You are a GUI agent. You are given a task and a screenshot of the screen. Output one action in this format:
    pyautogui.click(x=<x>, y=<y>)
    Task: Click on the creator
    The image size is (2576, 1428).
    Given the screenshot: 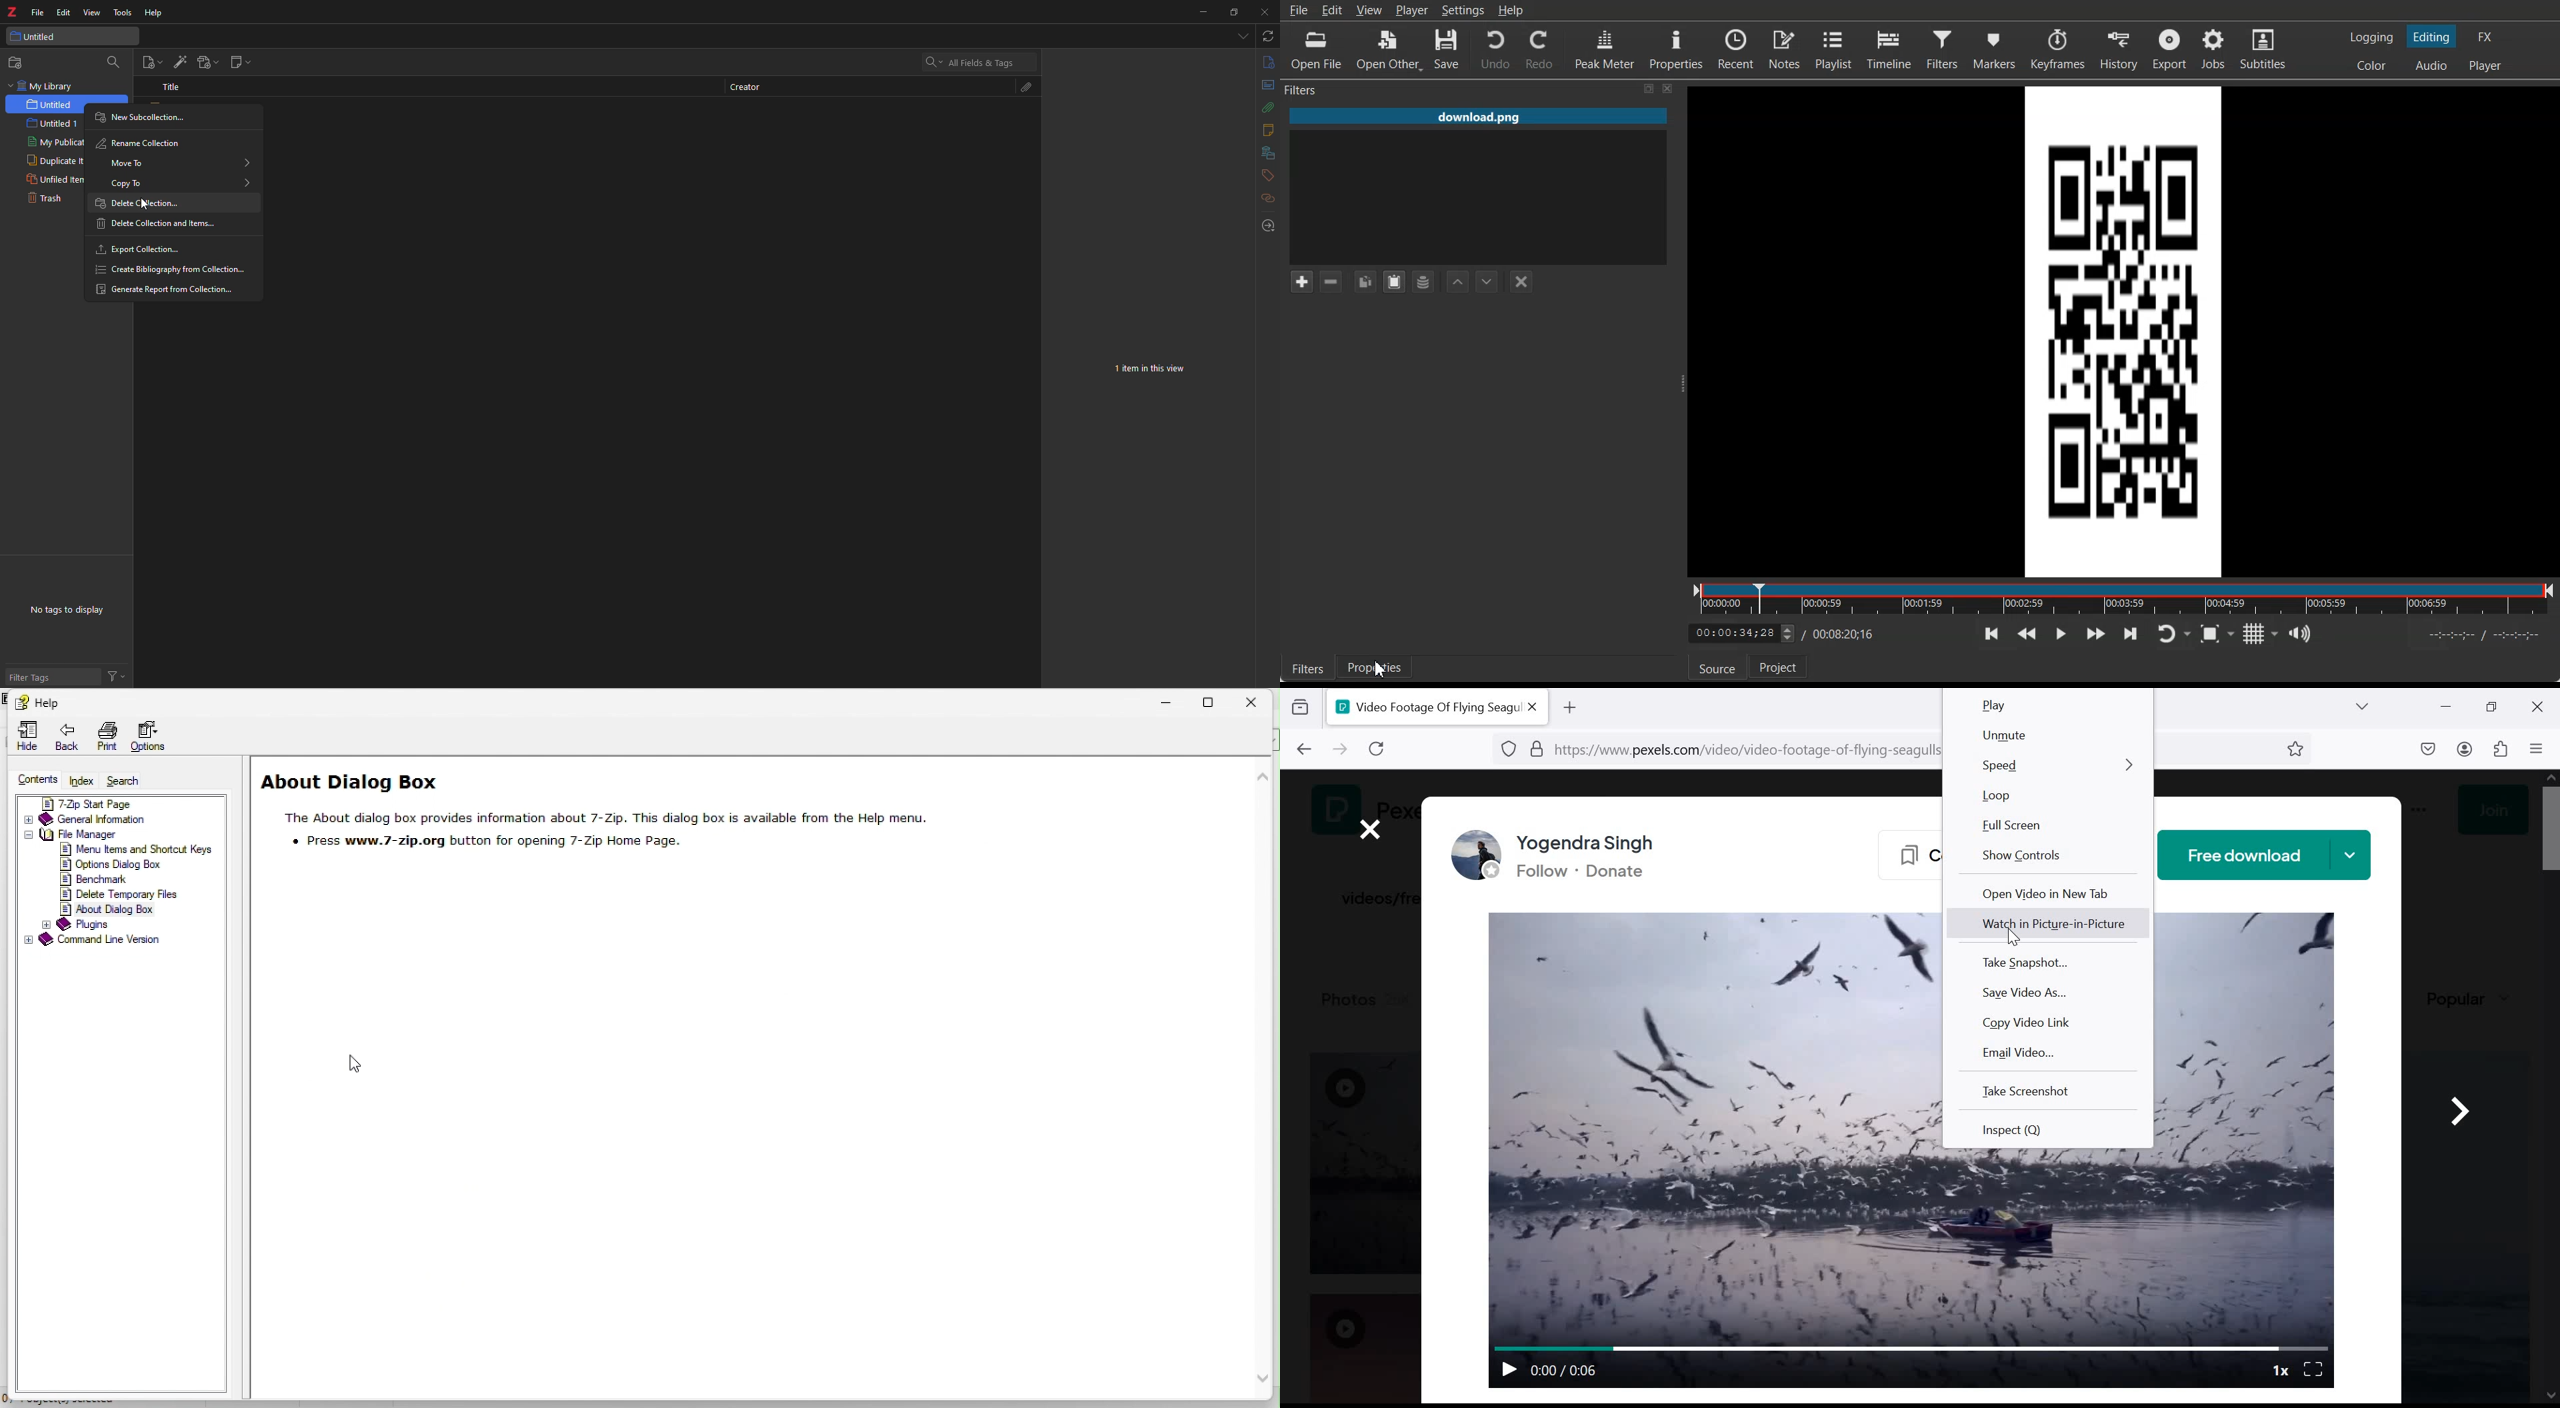 What is the action you would take?
    pyautogui.click(x=746, y=86)
    